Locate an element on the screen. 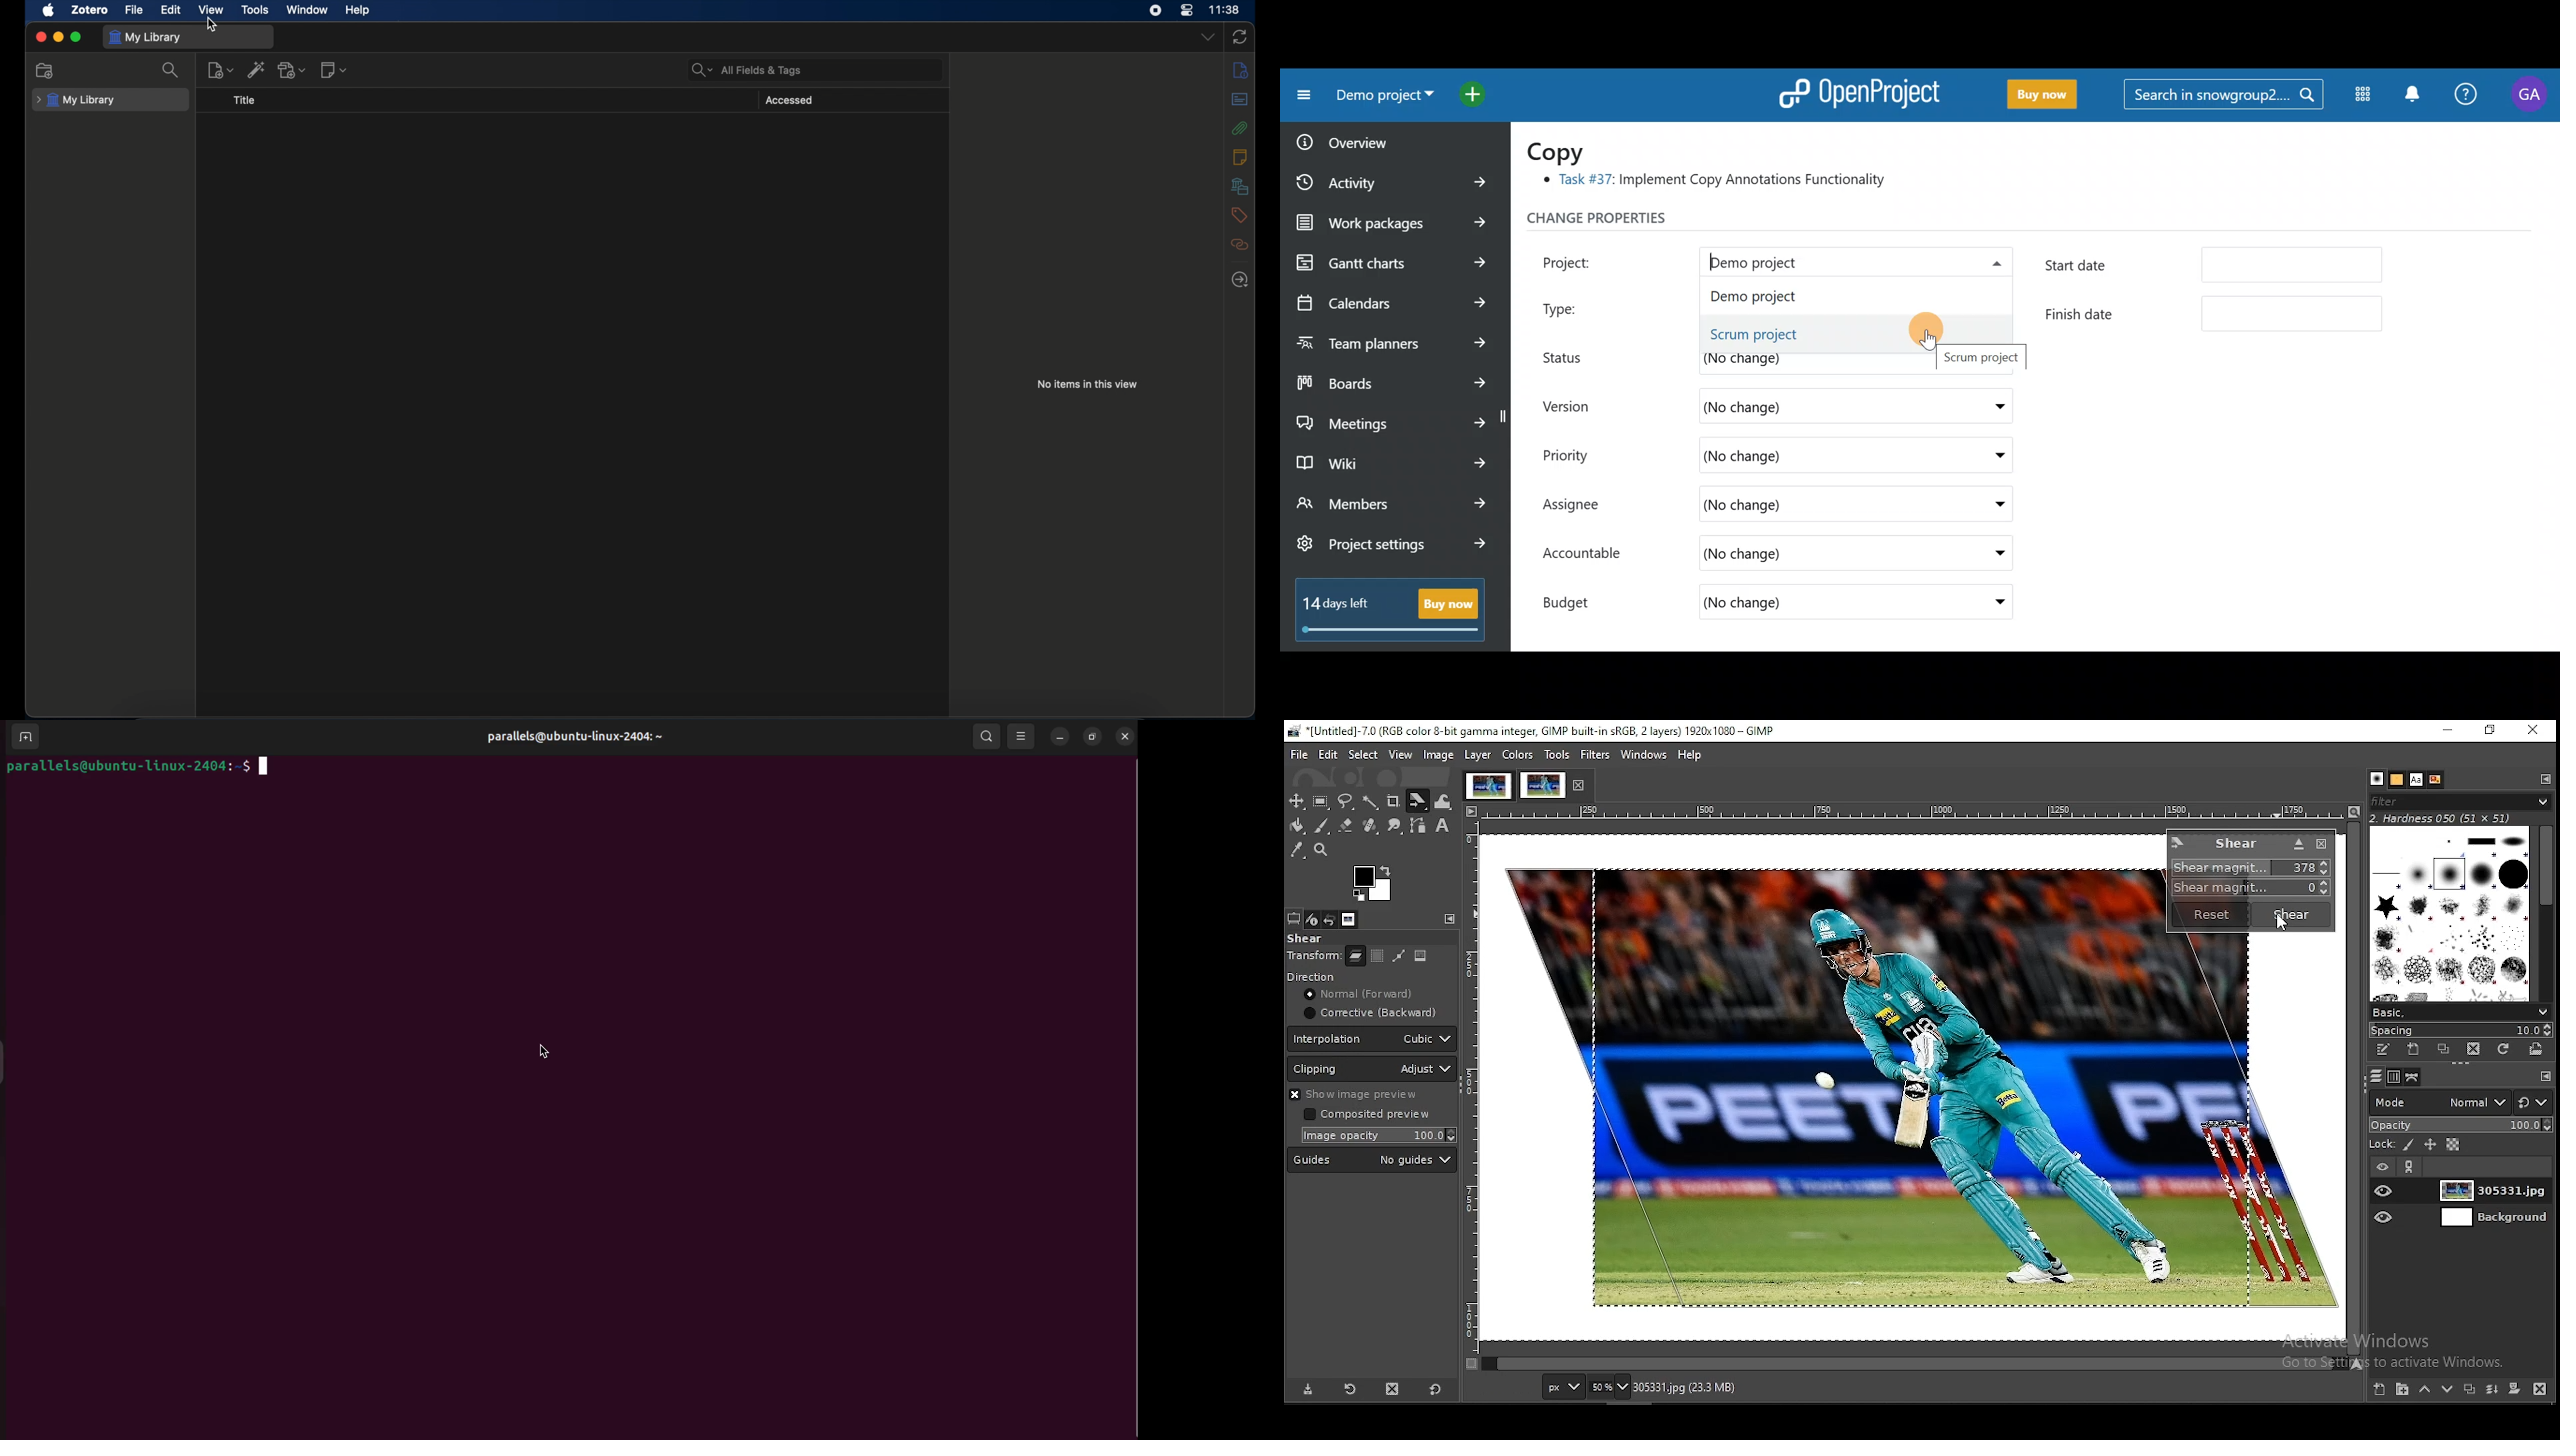 The height and width of the screenshot is (1456, 2576). related is located at coordinates (1239, 245).